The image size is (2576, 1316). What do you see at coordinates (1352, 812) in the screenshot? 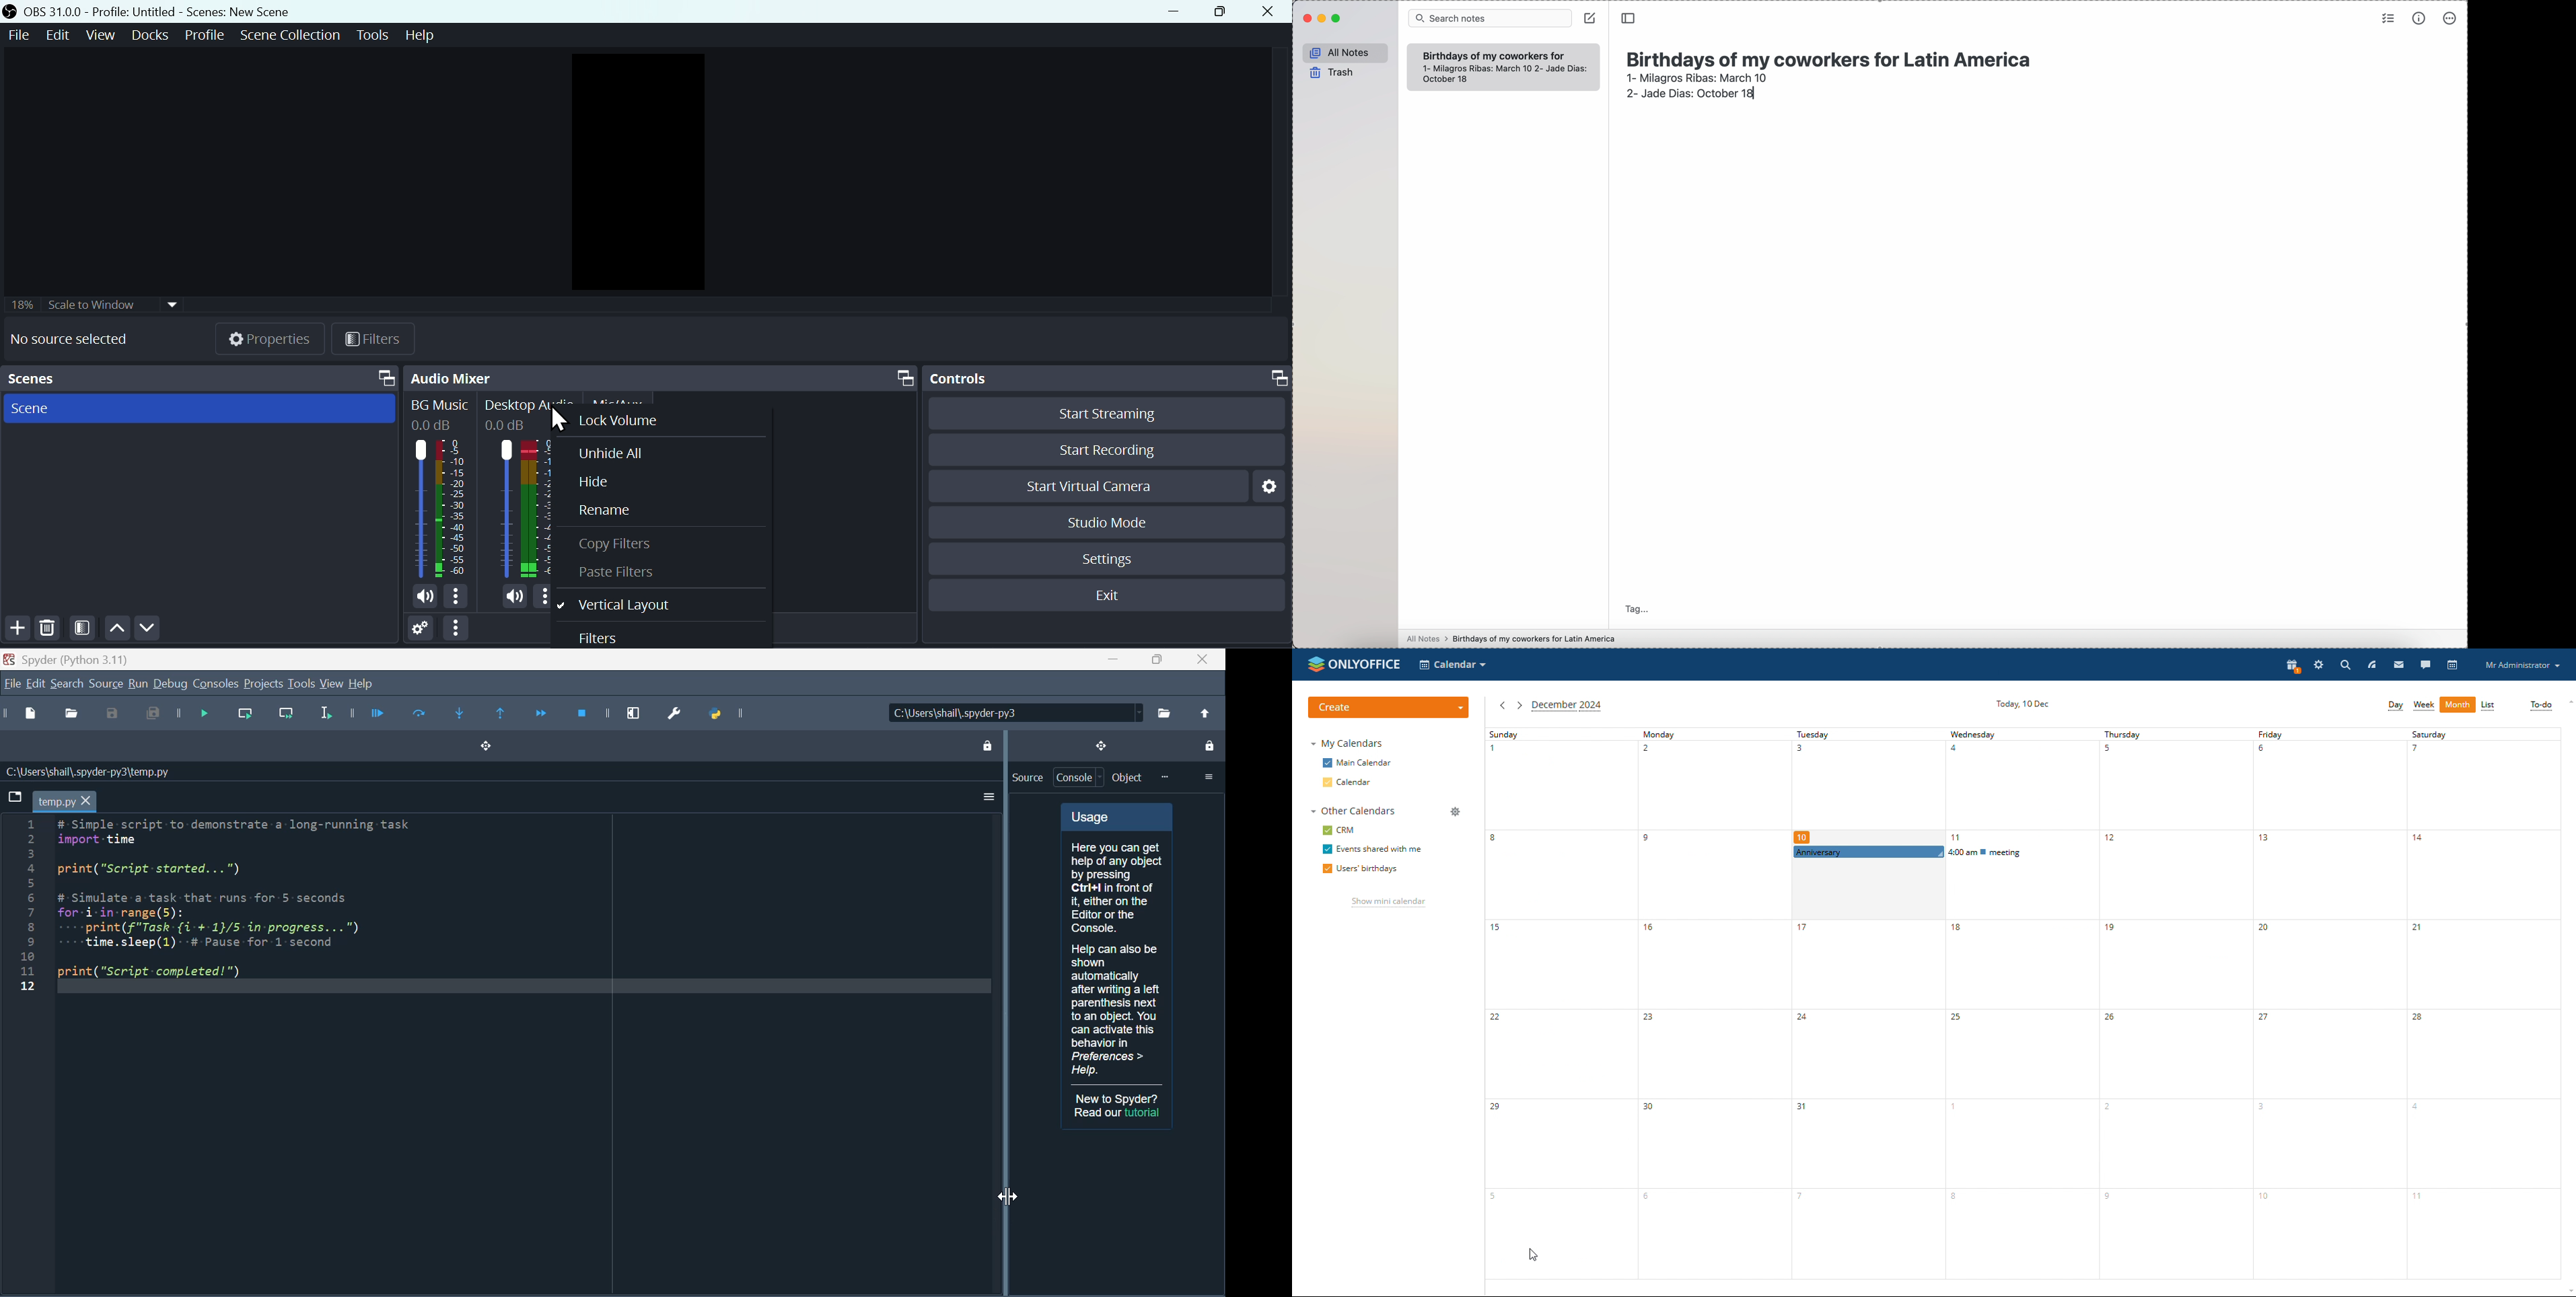
I see `other calendars` at bounding box center [1352, 812].